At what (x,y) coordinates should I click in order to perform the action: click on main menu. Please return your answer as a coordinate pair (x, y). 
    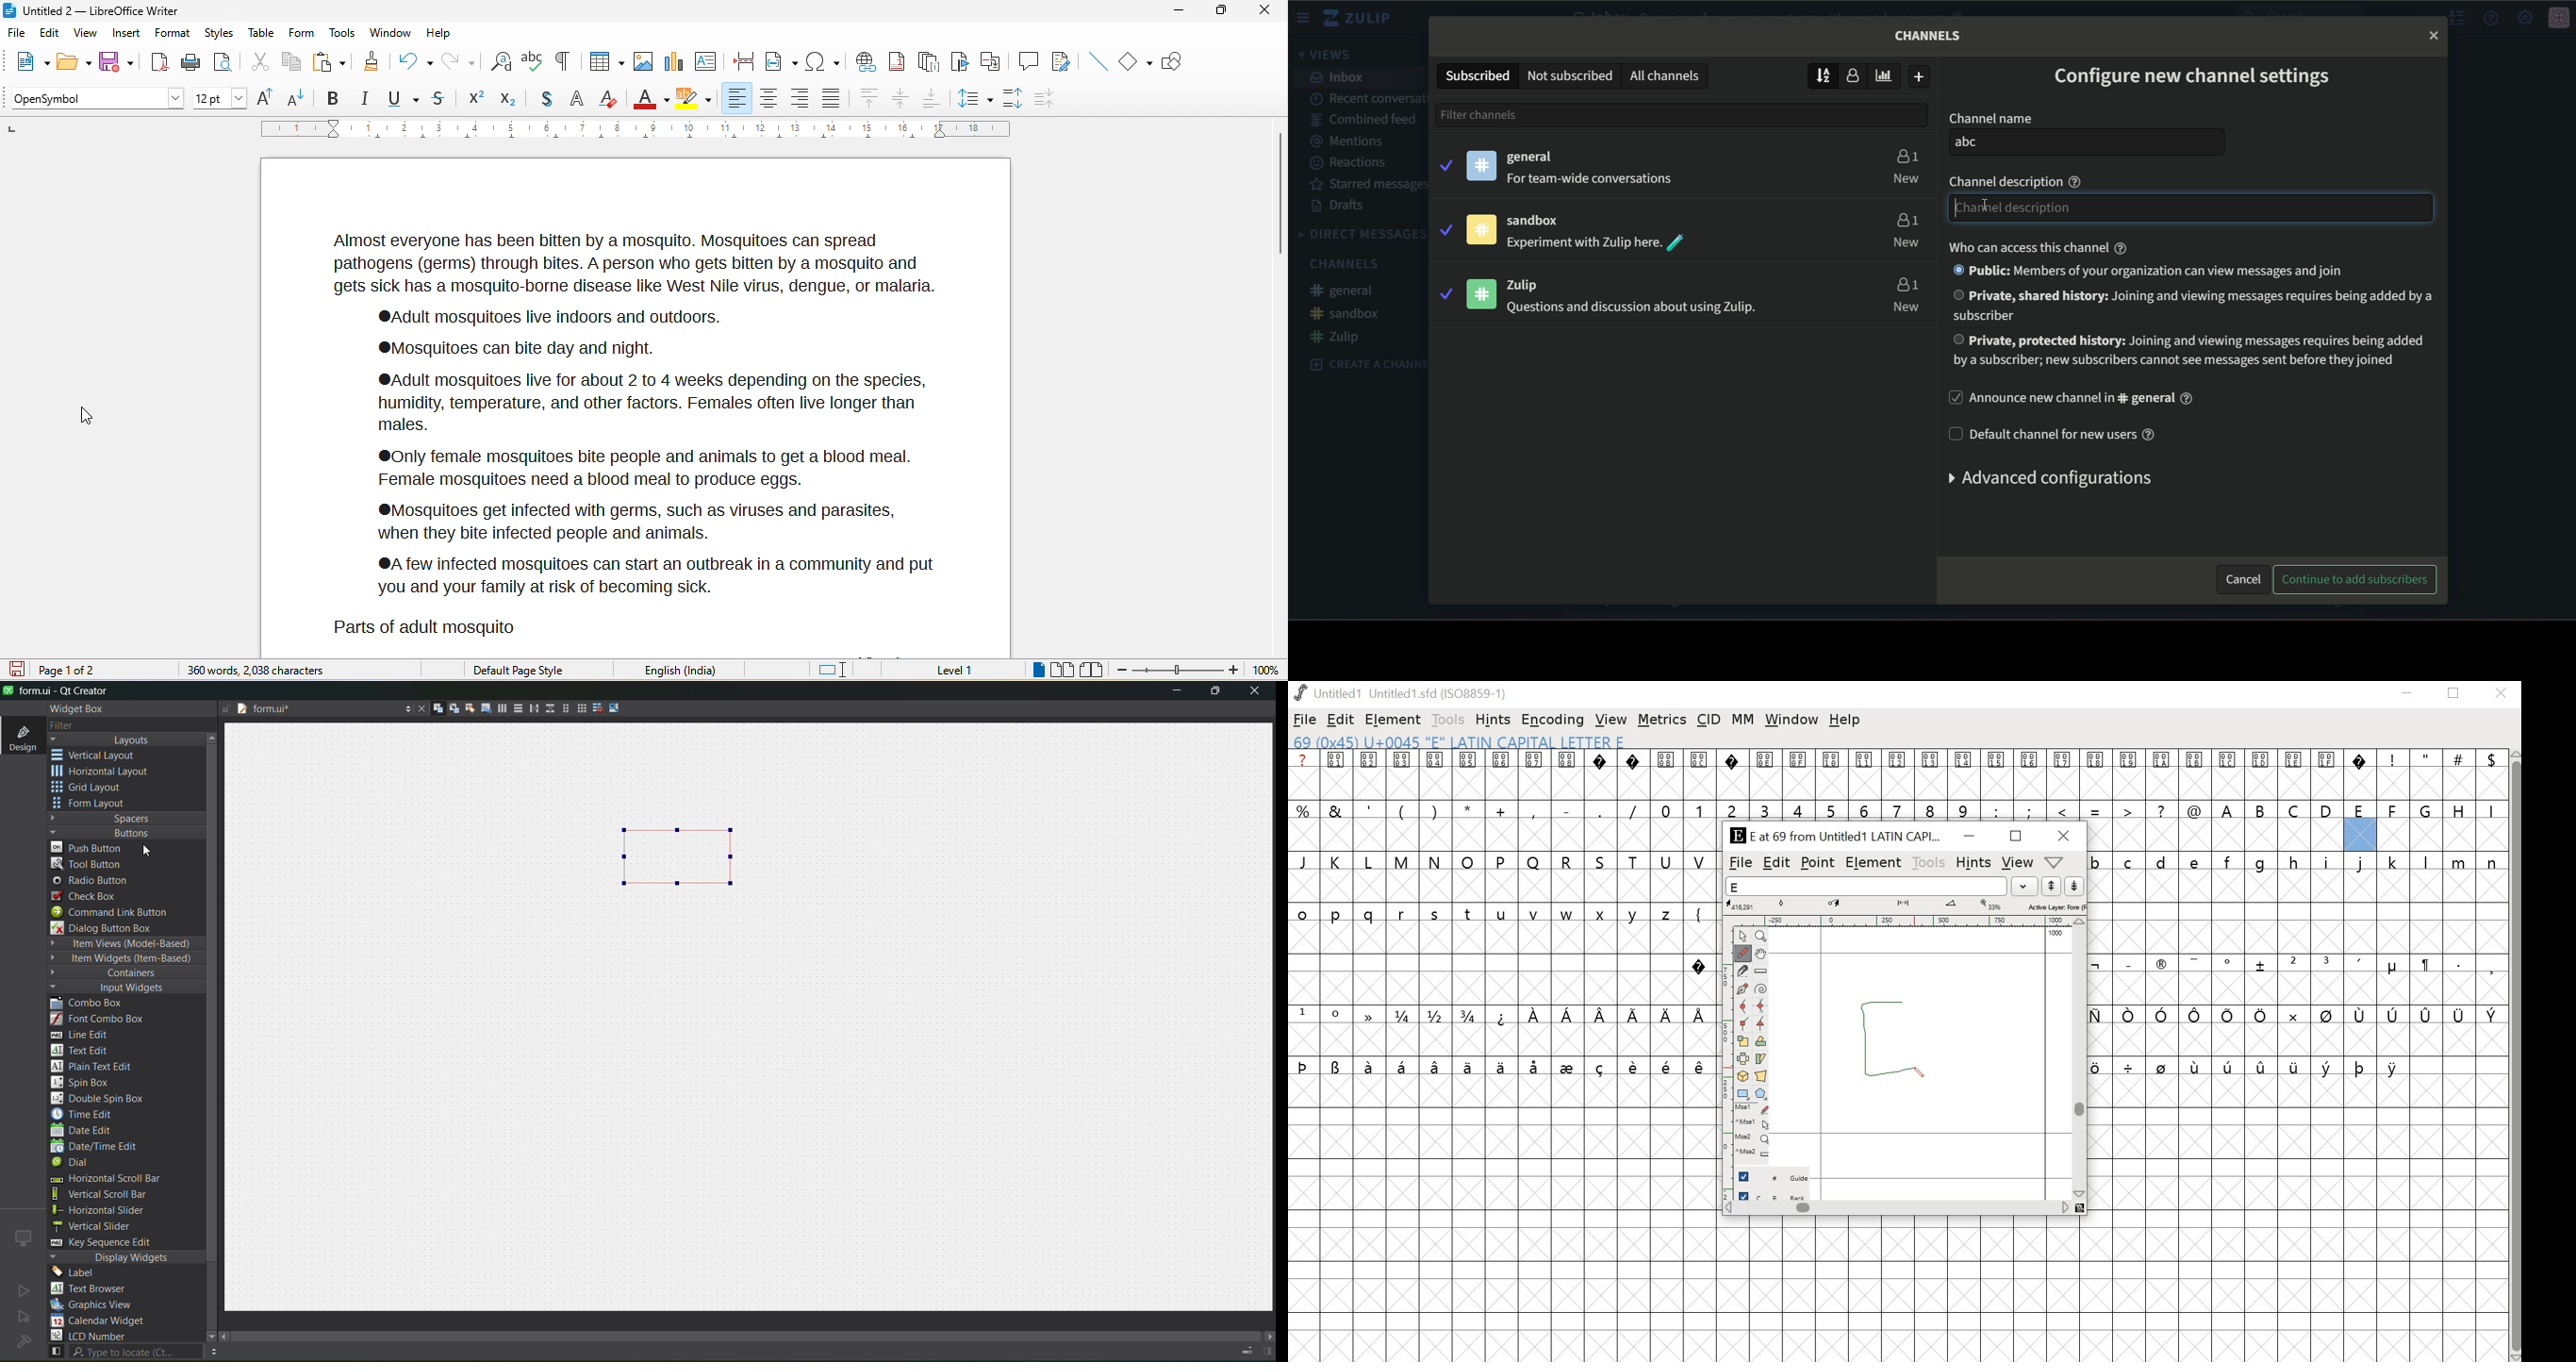
    Looking at the image, I should click on (2524, 17).